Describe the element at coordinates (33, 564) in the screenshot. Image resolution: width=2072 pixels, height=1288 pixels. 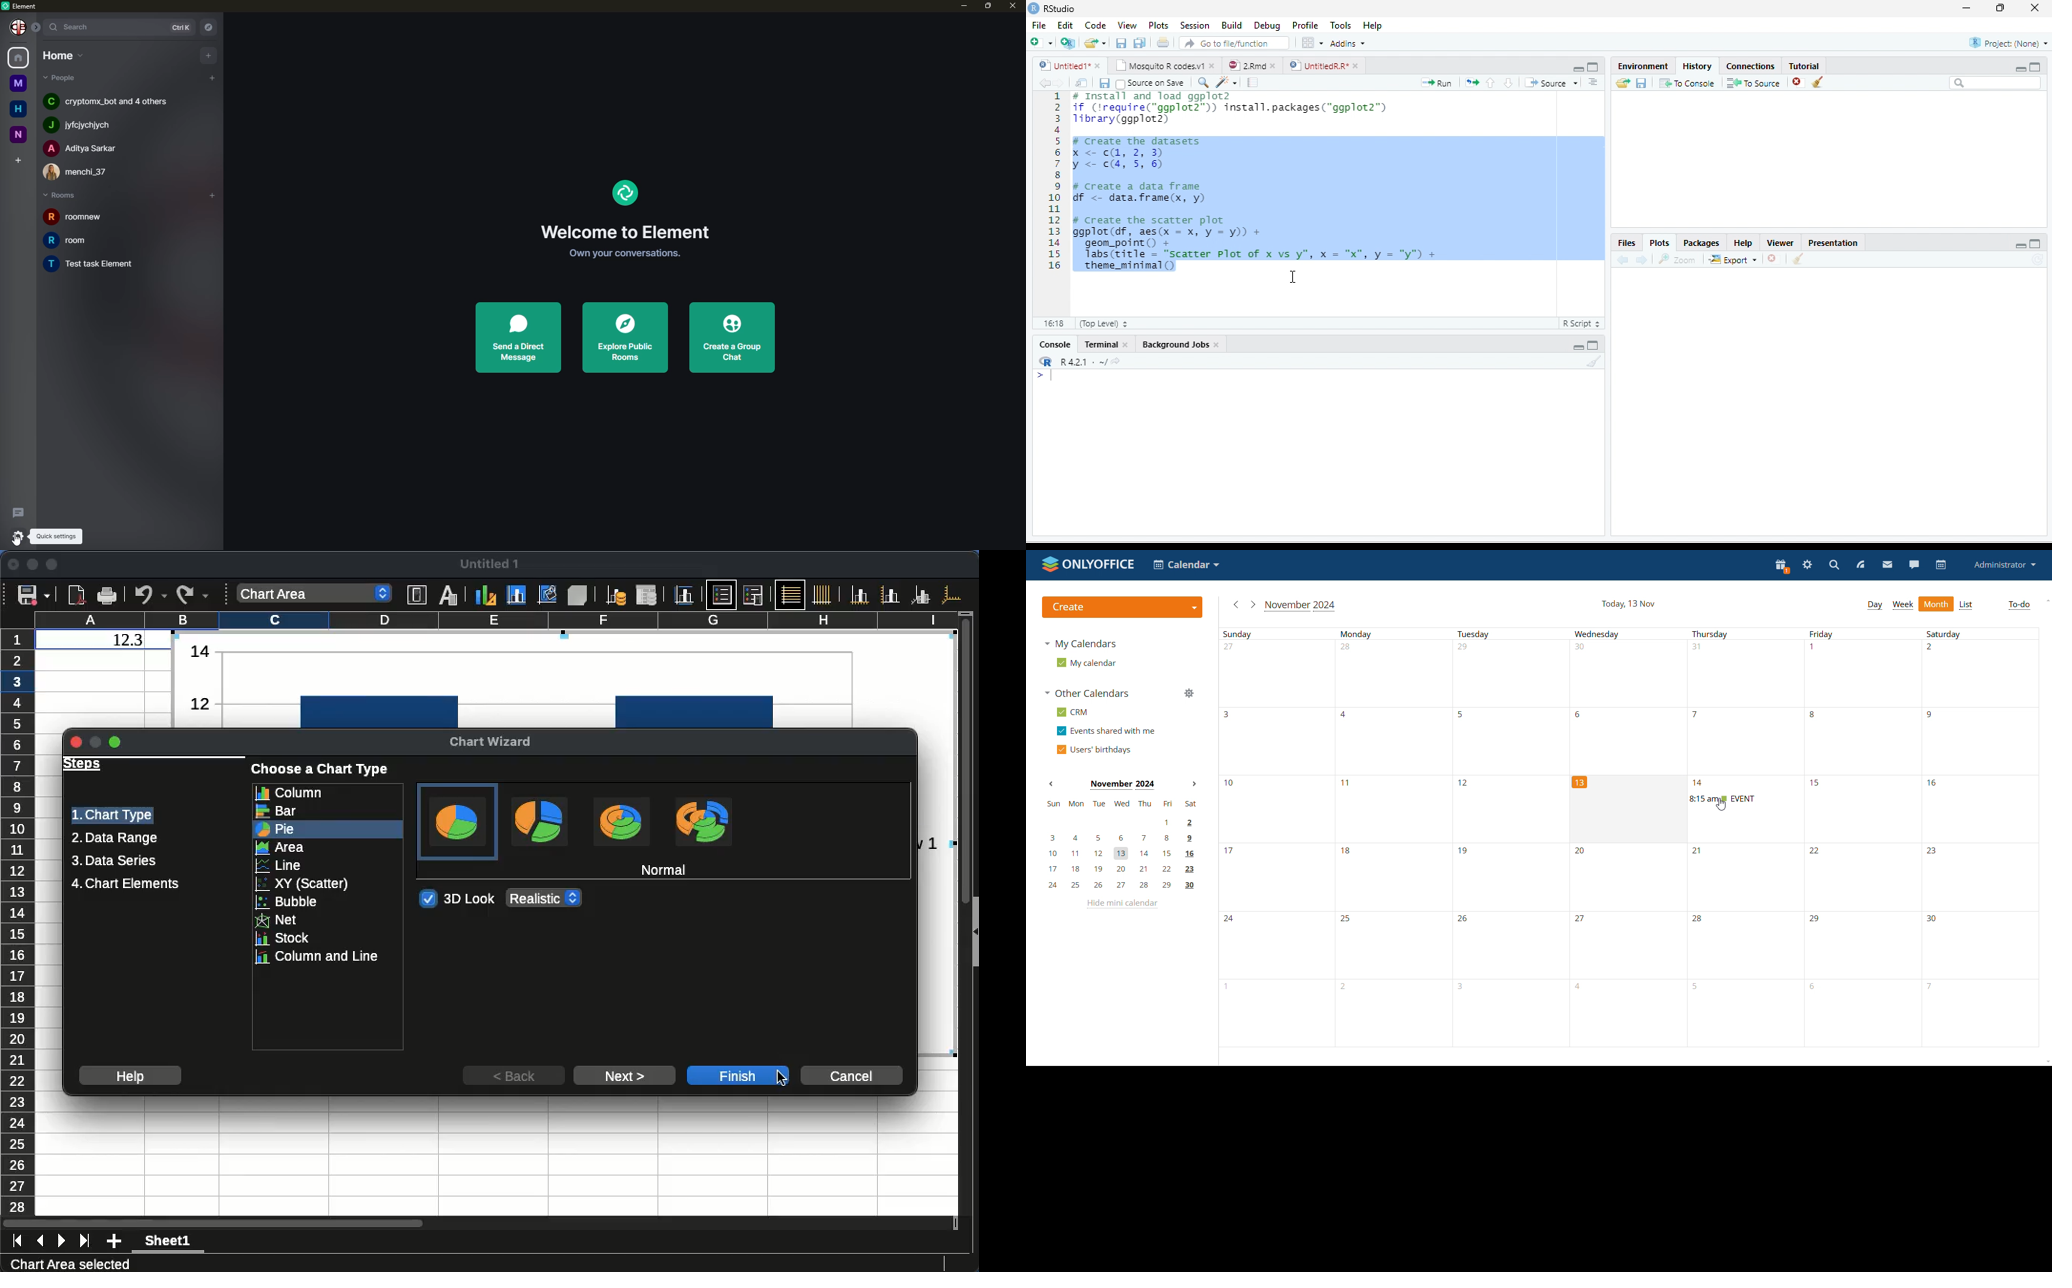
I see `minimize` at that location.